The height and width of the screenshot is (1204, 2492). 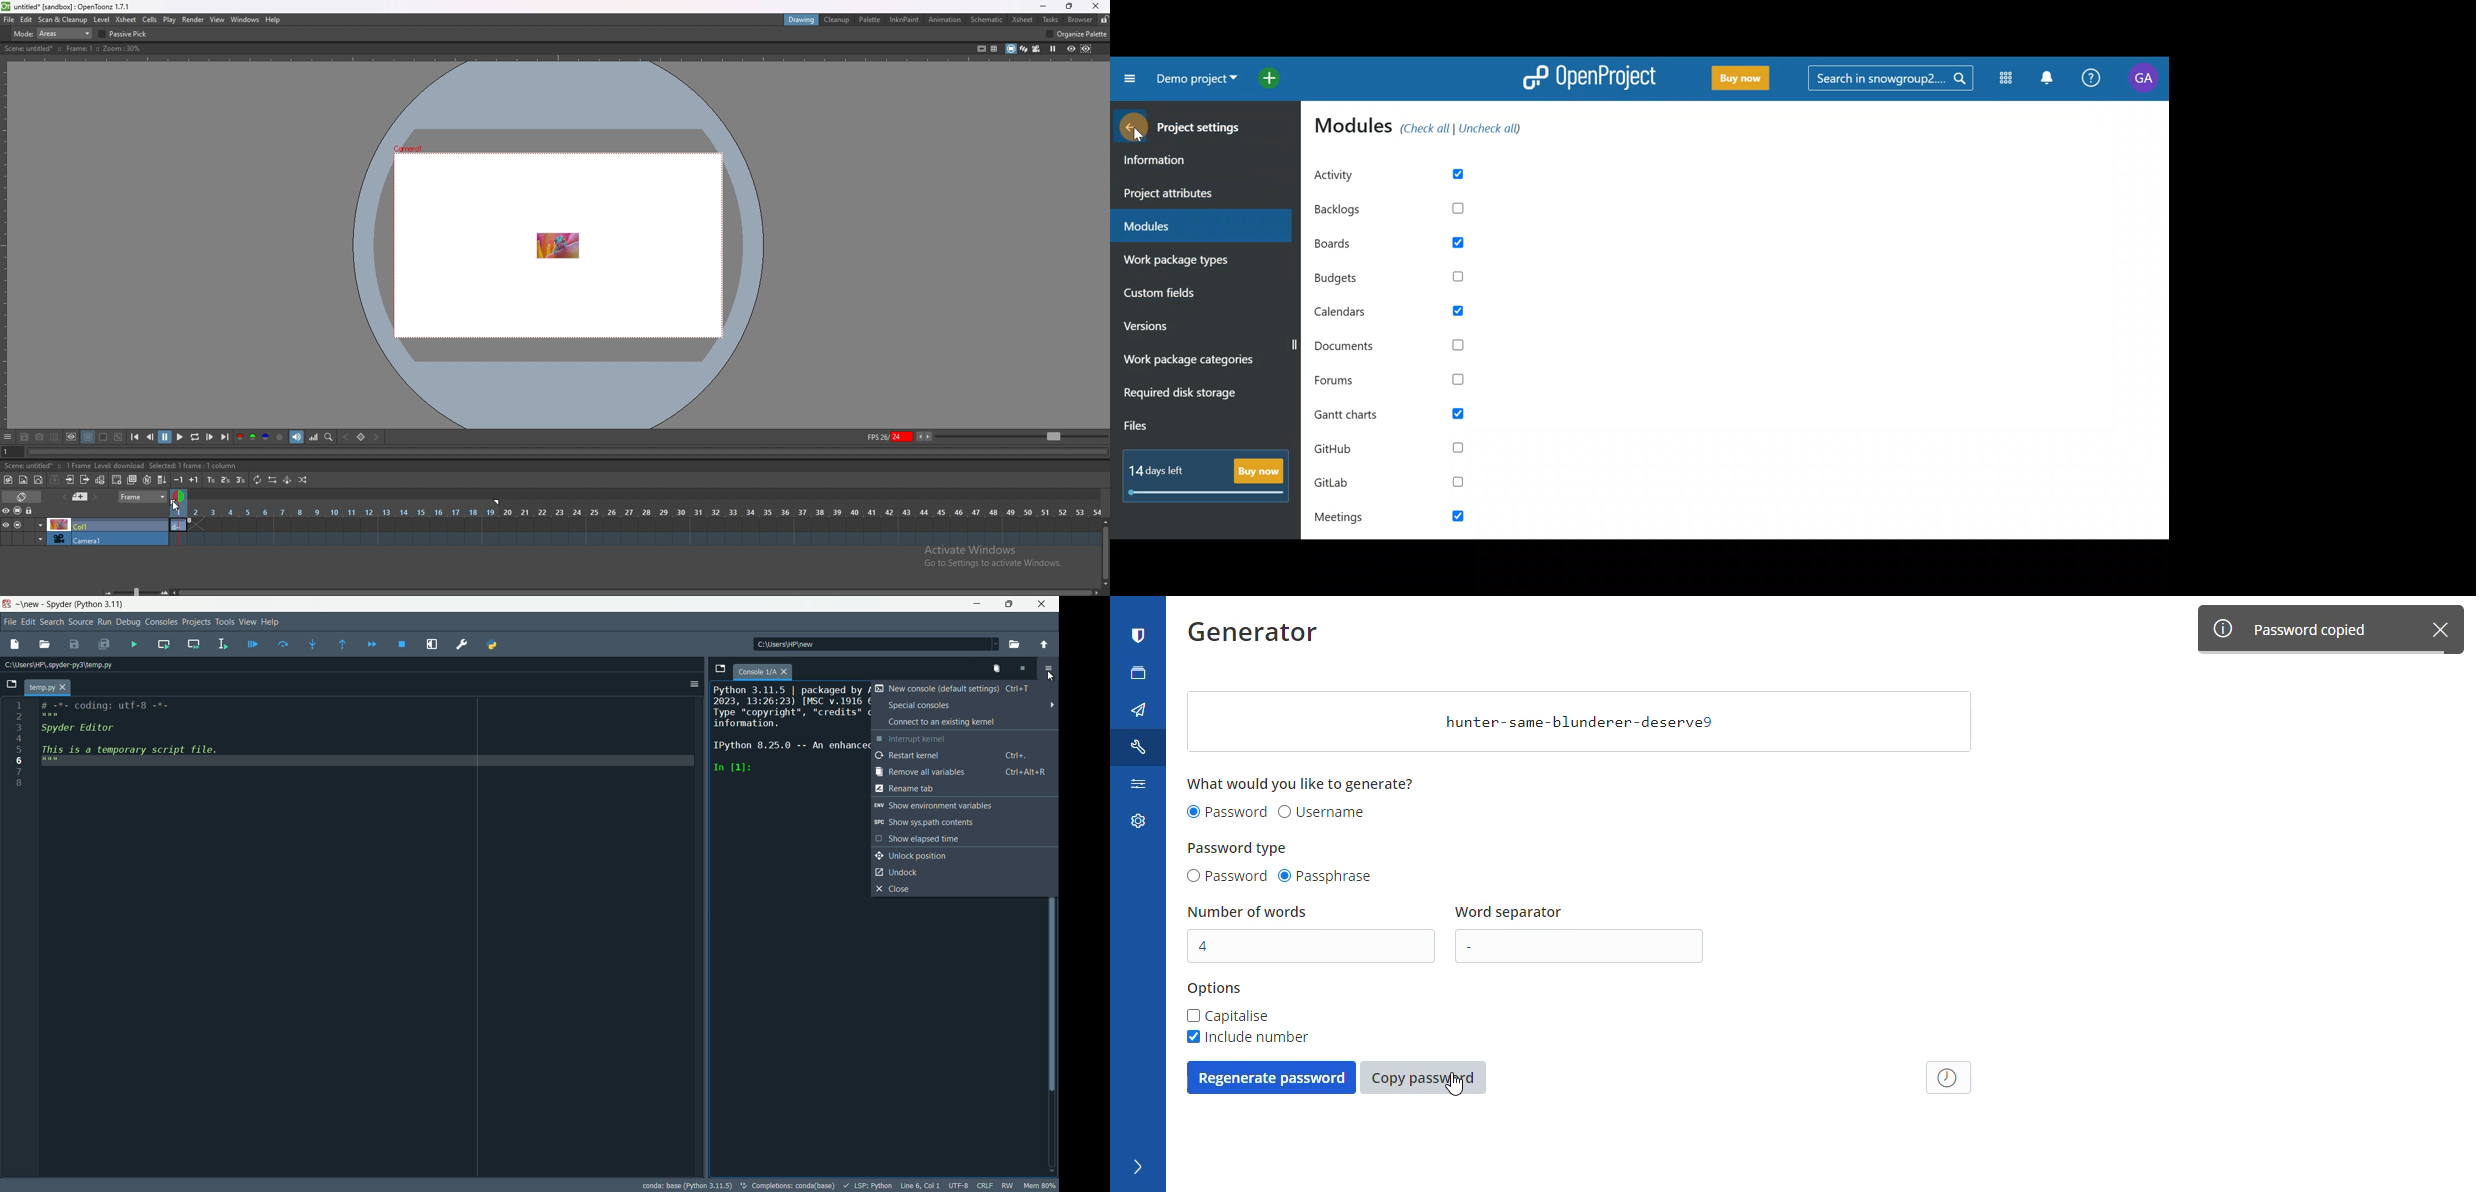 I want to click on expand, so click(x=1135, y=1168).